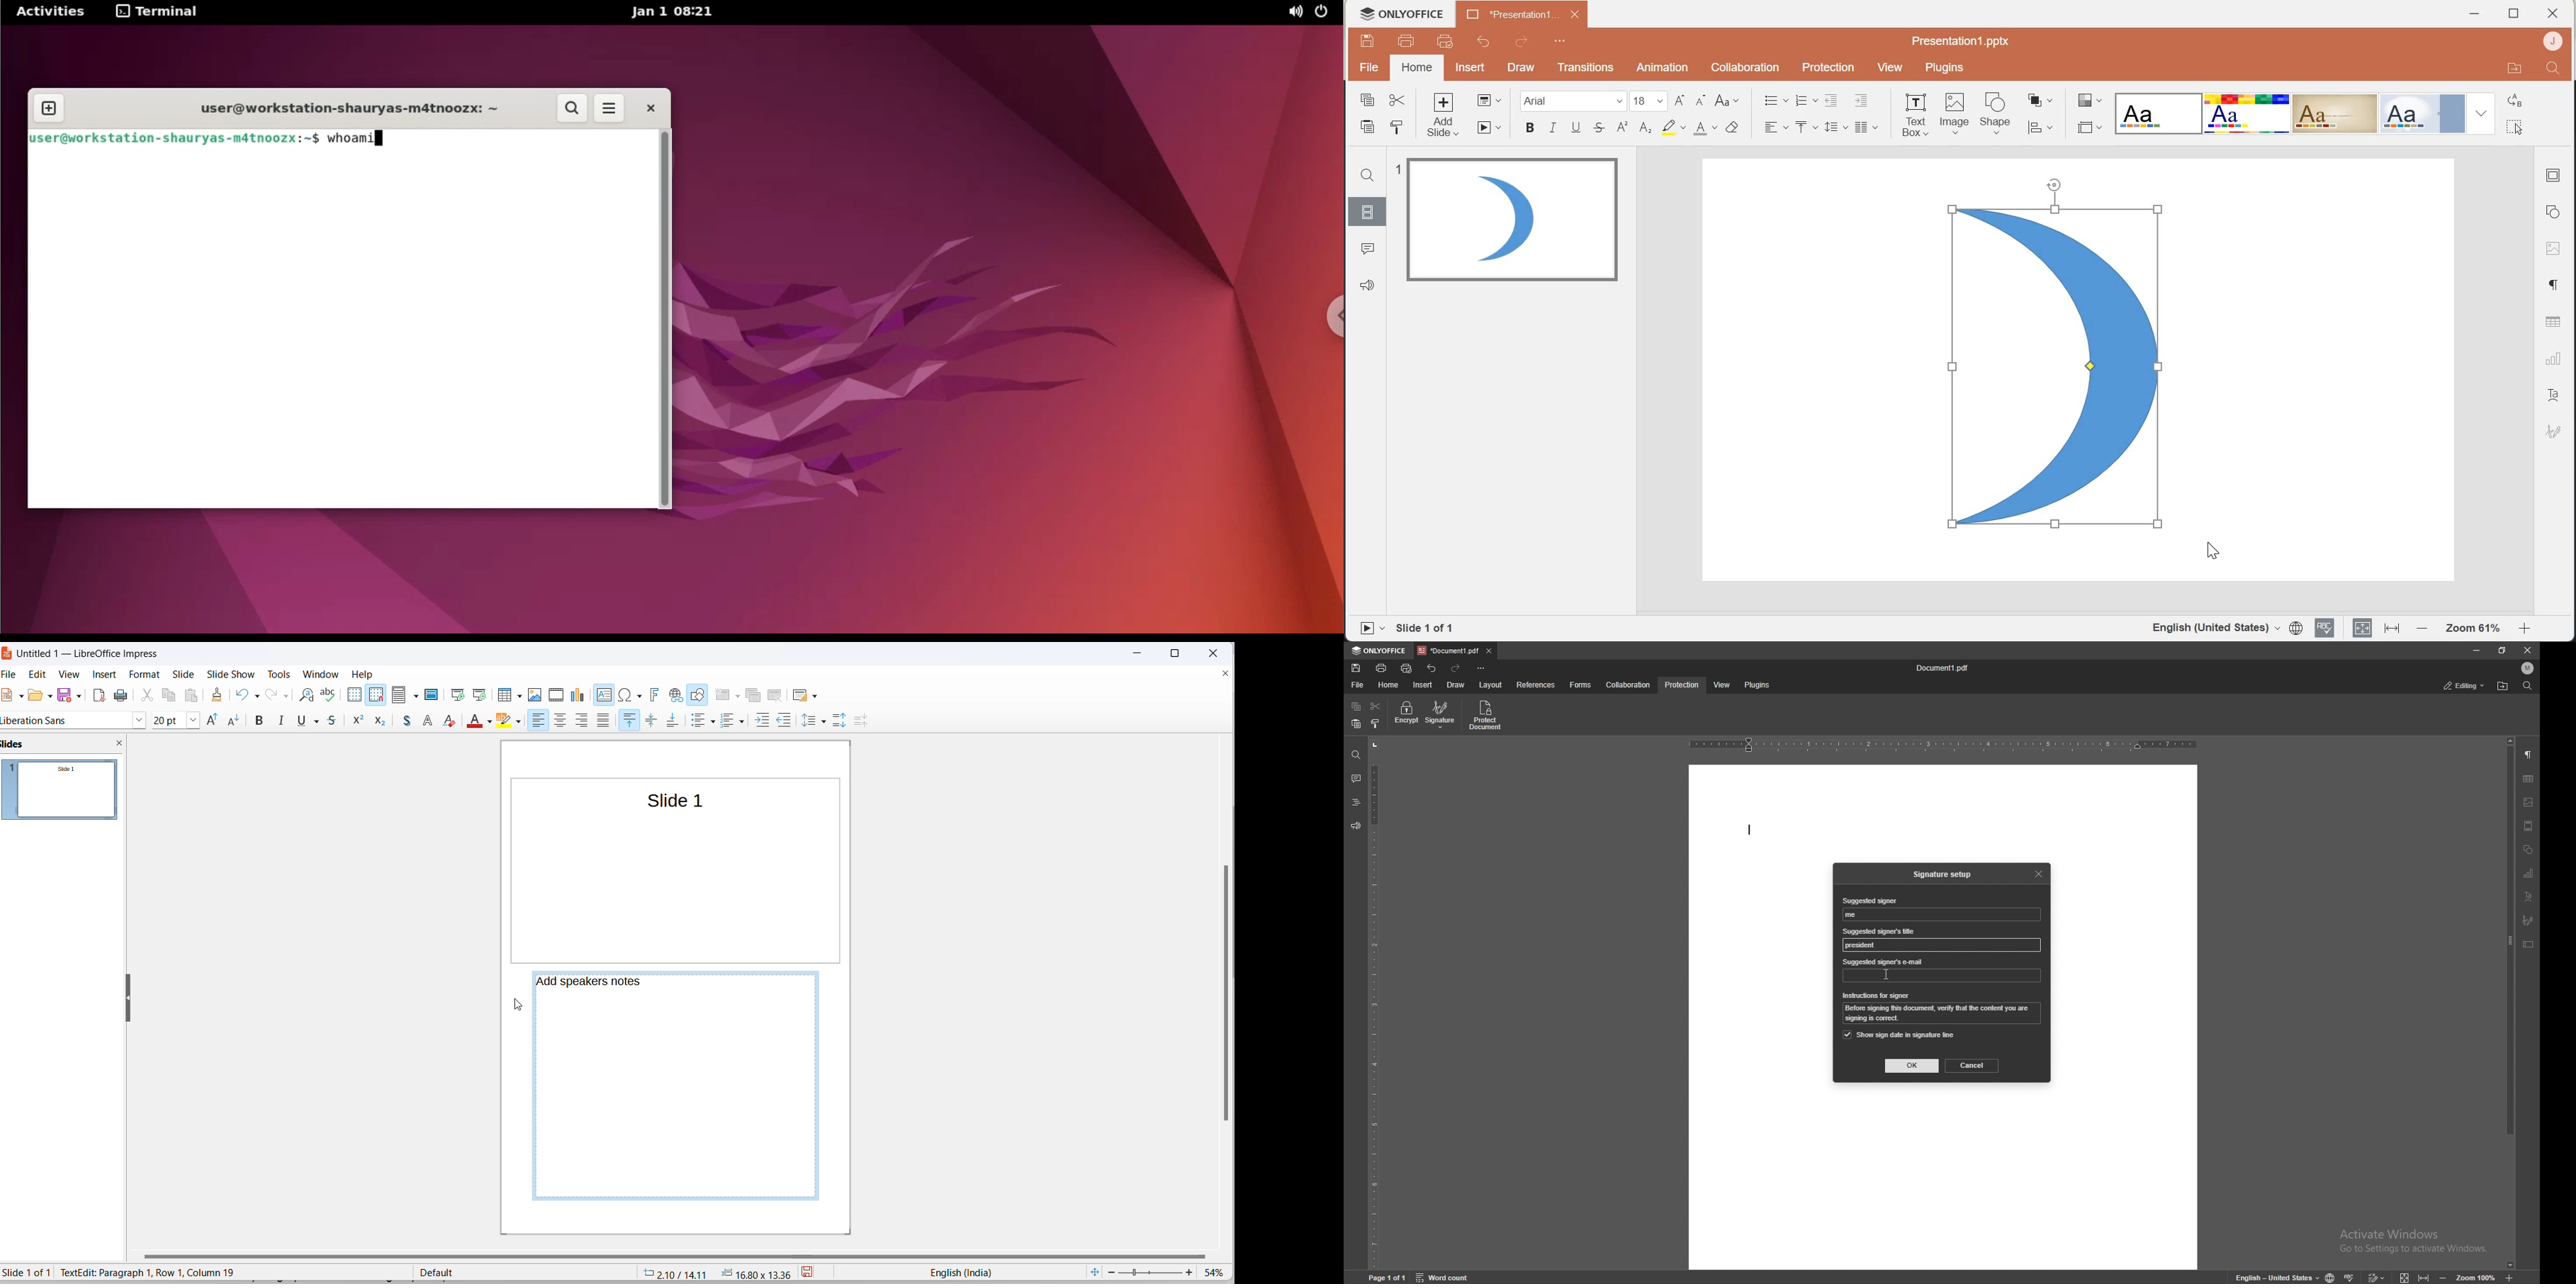 The width and height of the screenshot is (2576, 1288). I want to click on line and arrows, so click(187, 721).